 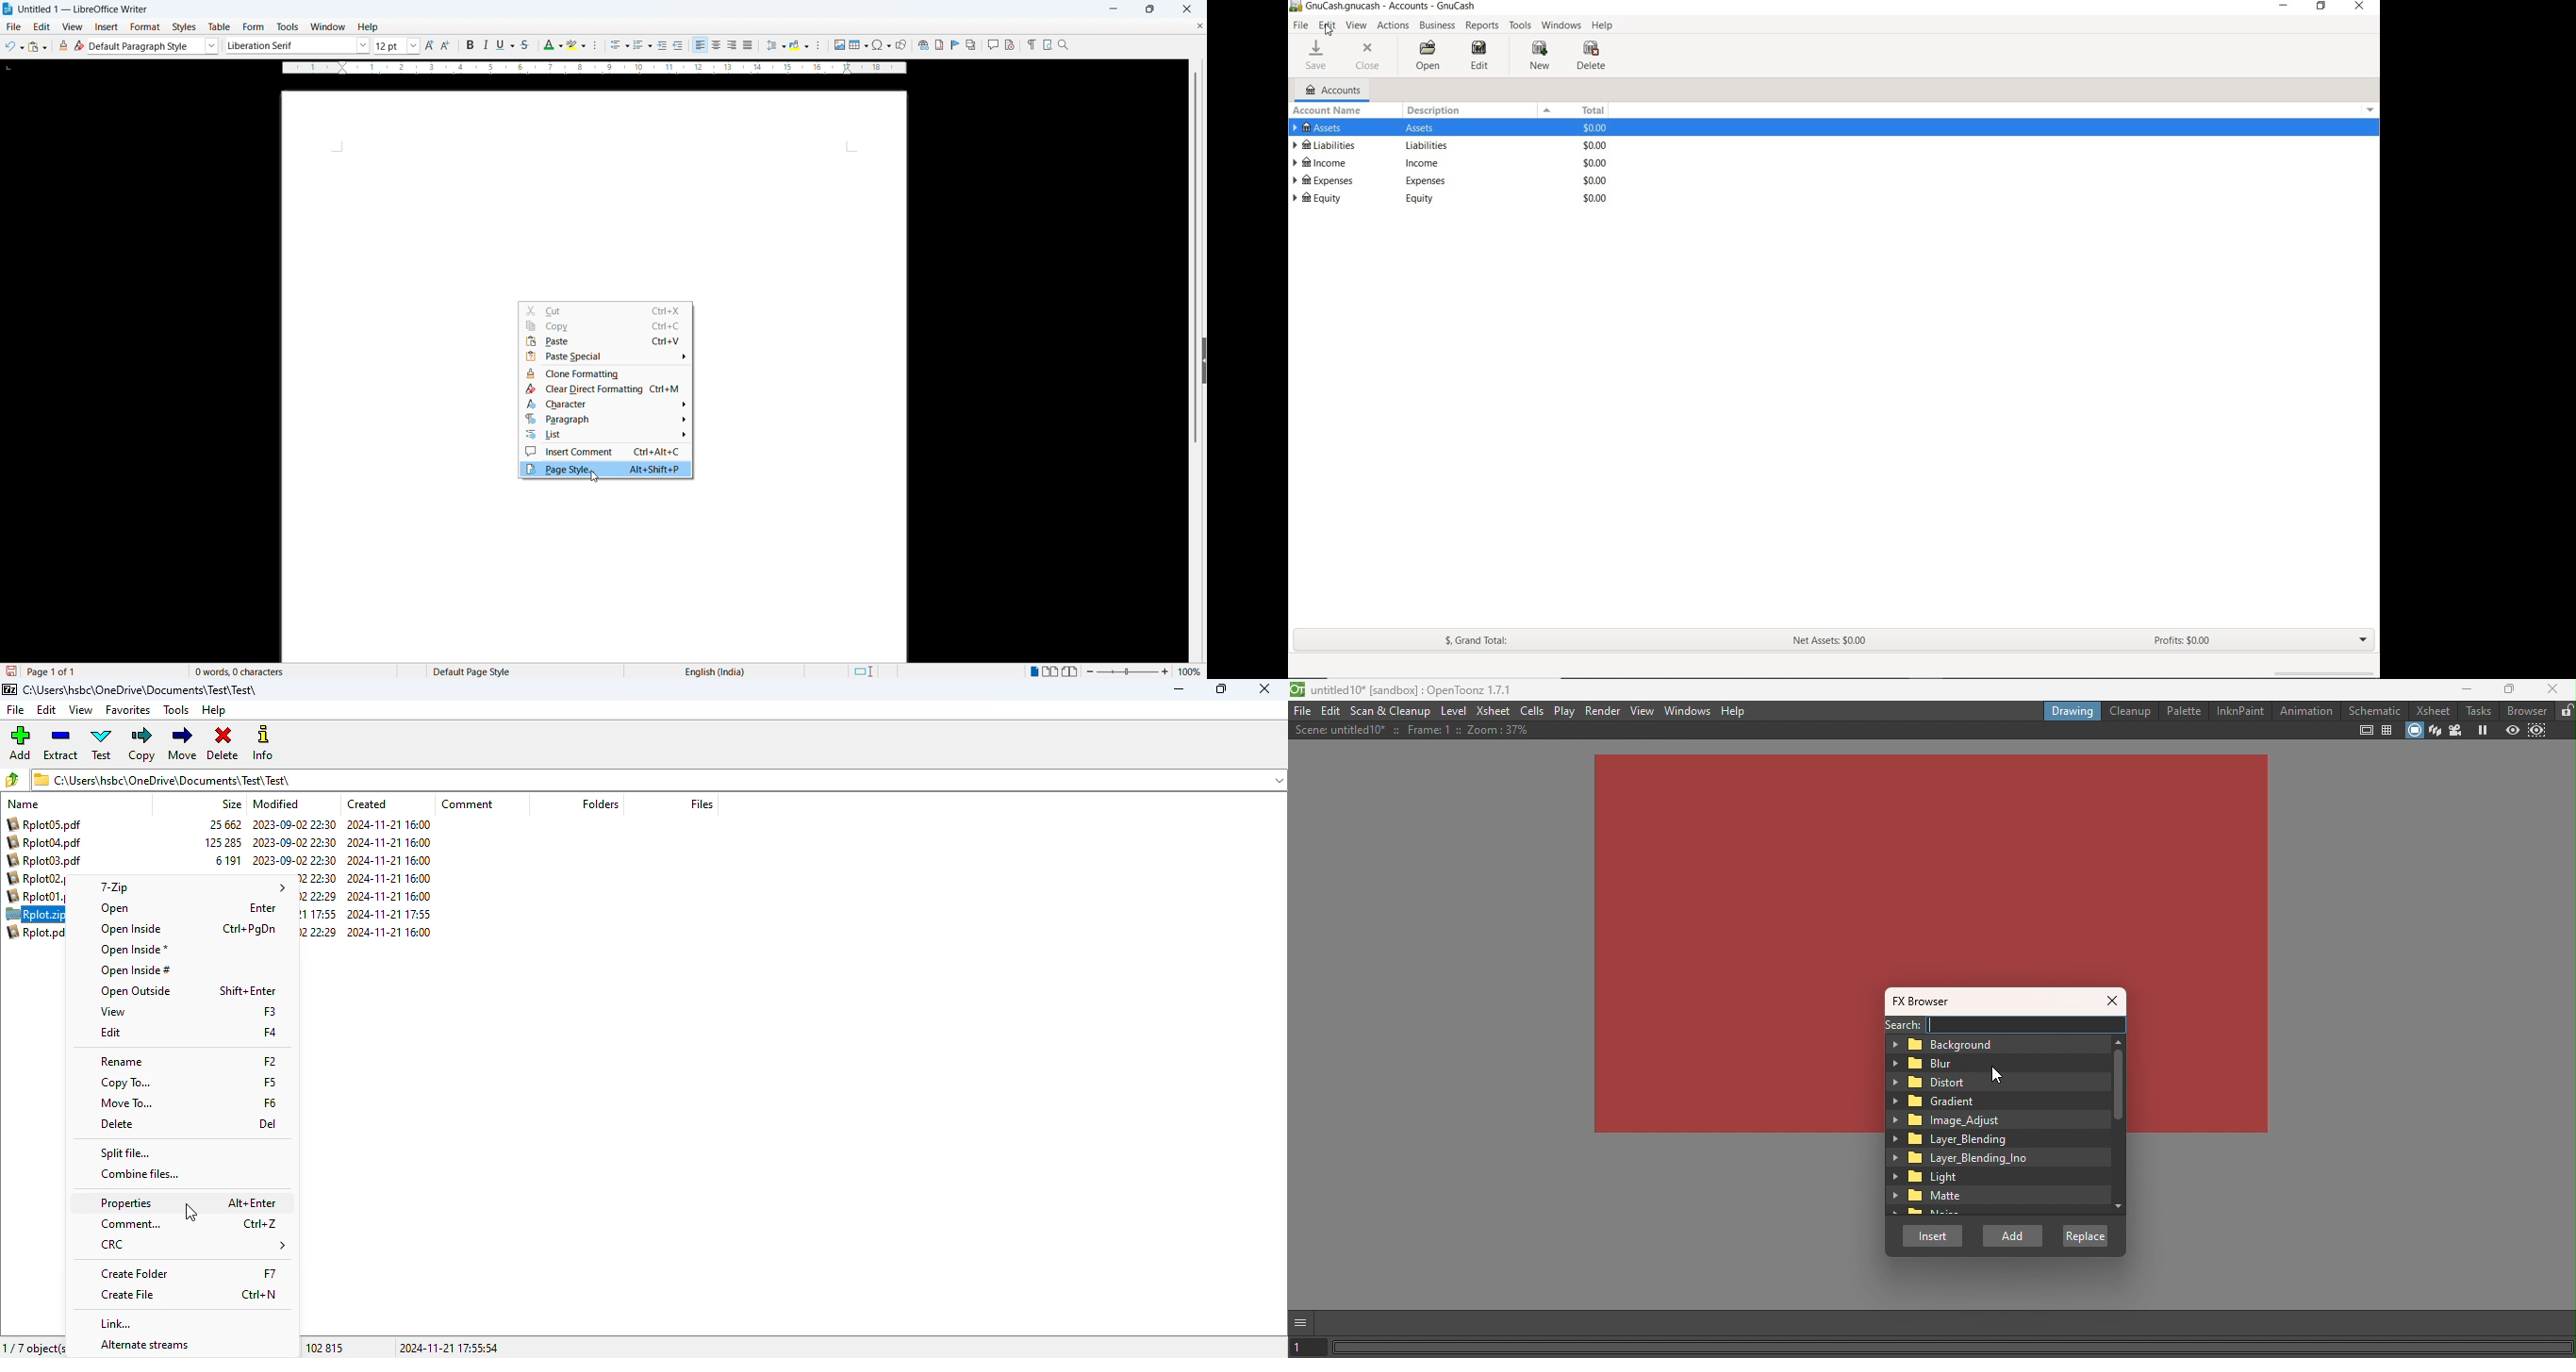 I want to click on Edit , so click(x=42, y=26).